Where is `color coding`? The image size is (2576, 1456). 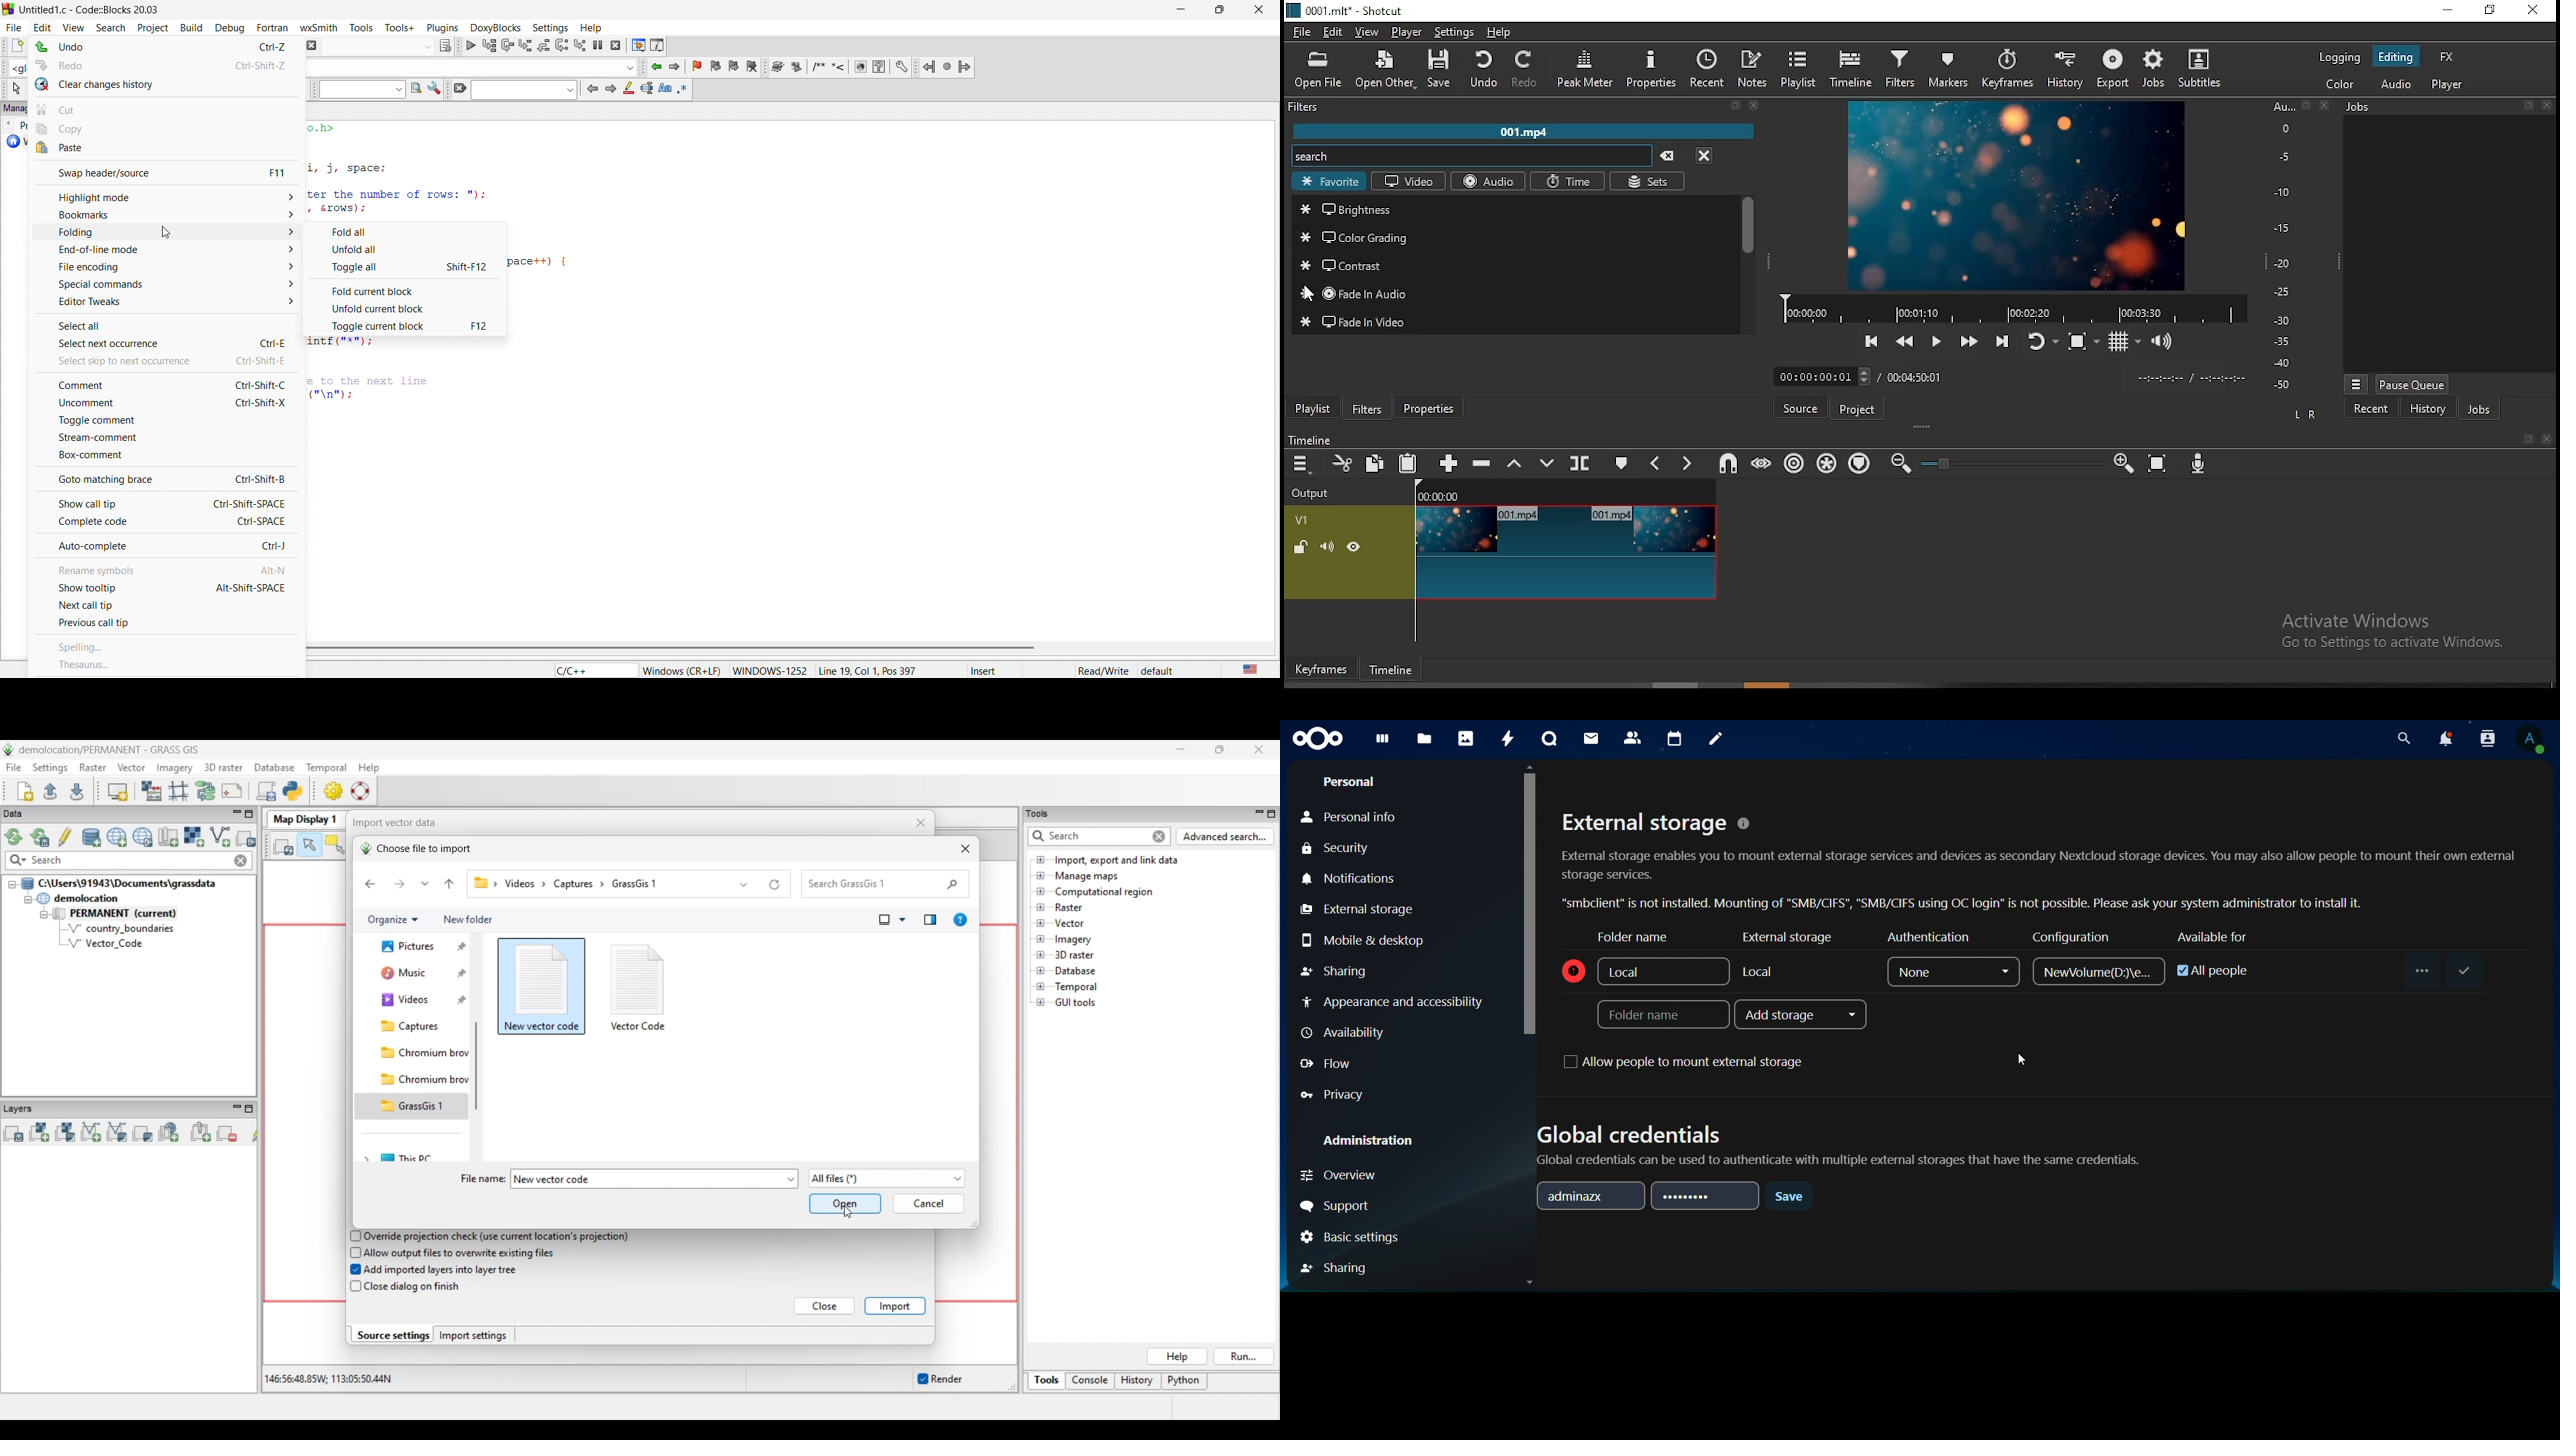
color coding is located at coordinates (1511, 242).